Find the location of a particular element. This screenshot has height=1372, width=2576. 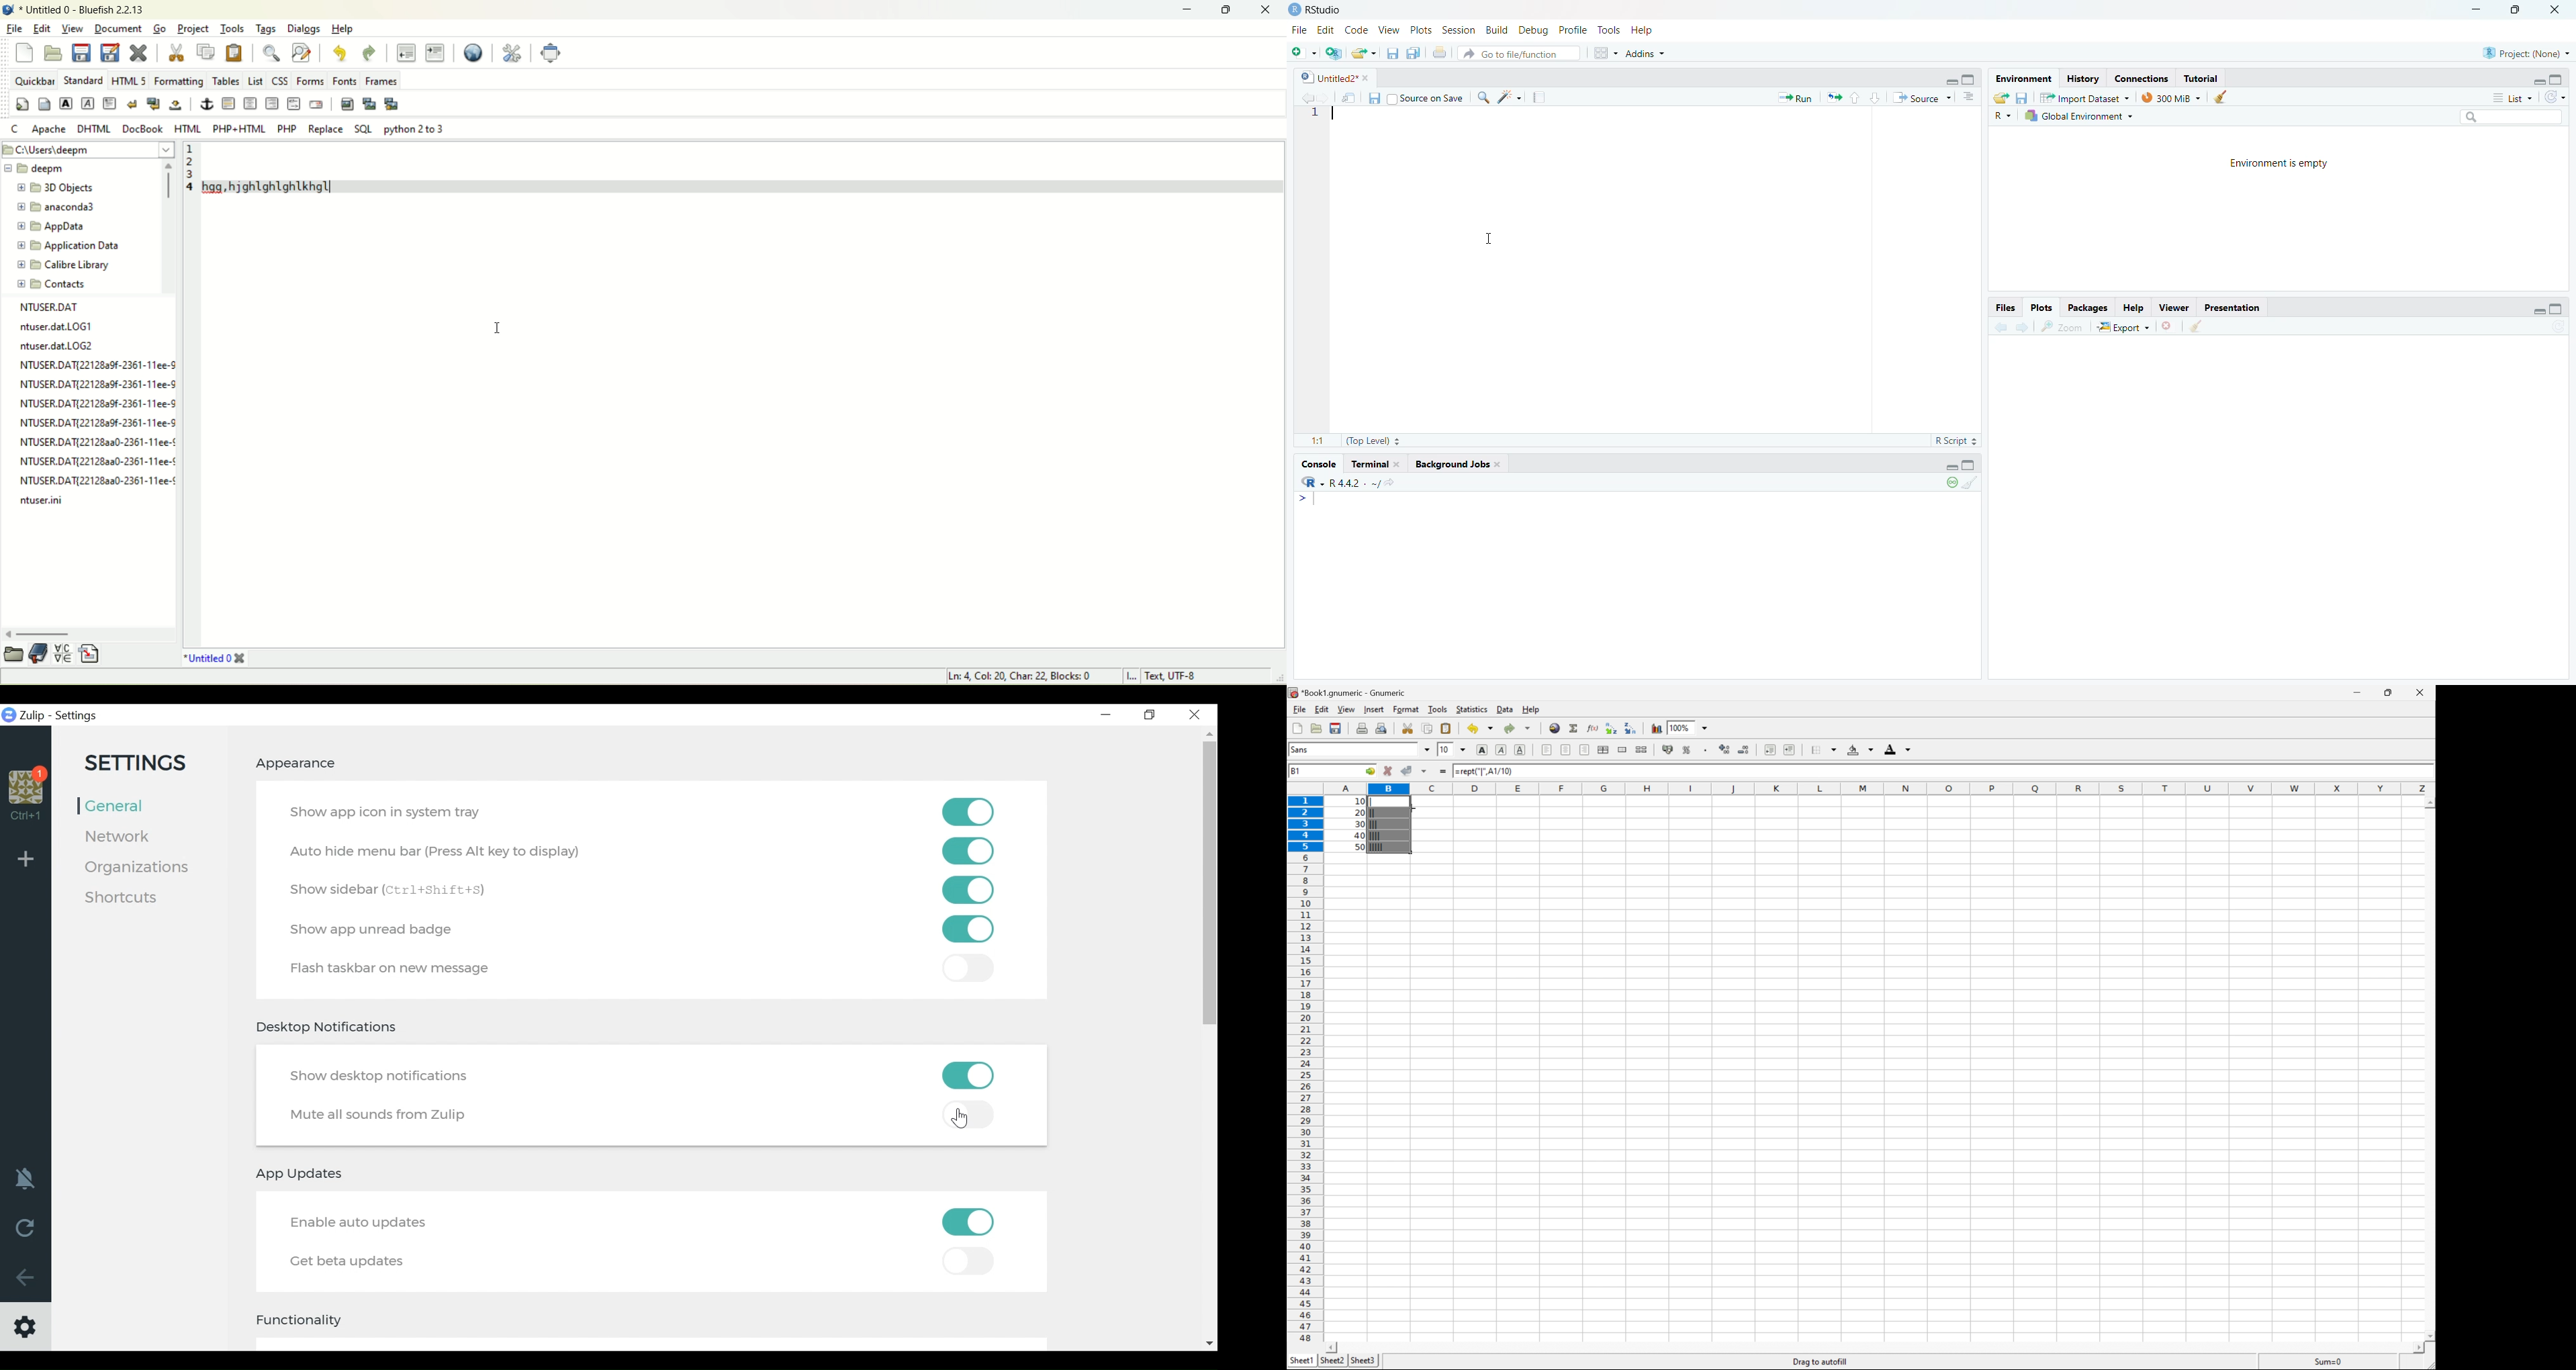

Close is located at coordinates (1194, 715).